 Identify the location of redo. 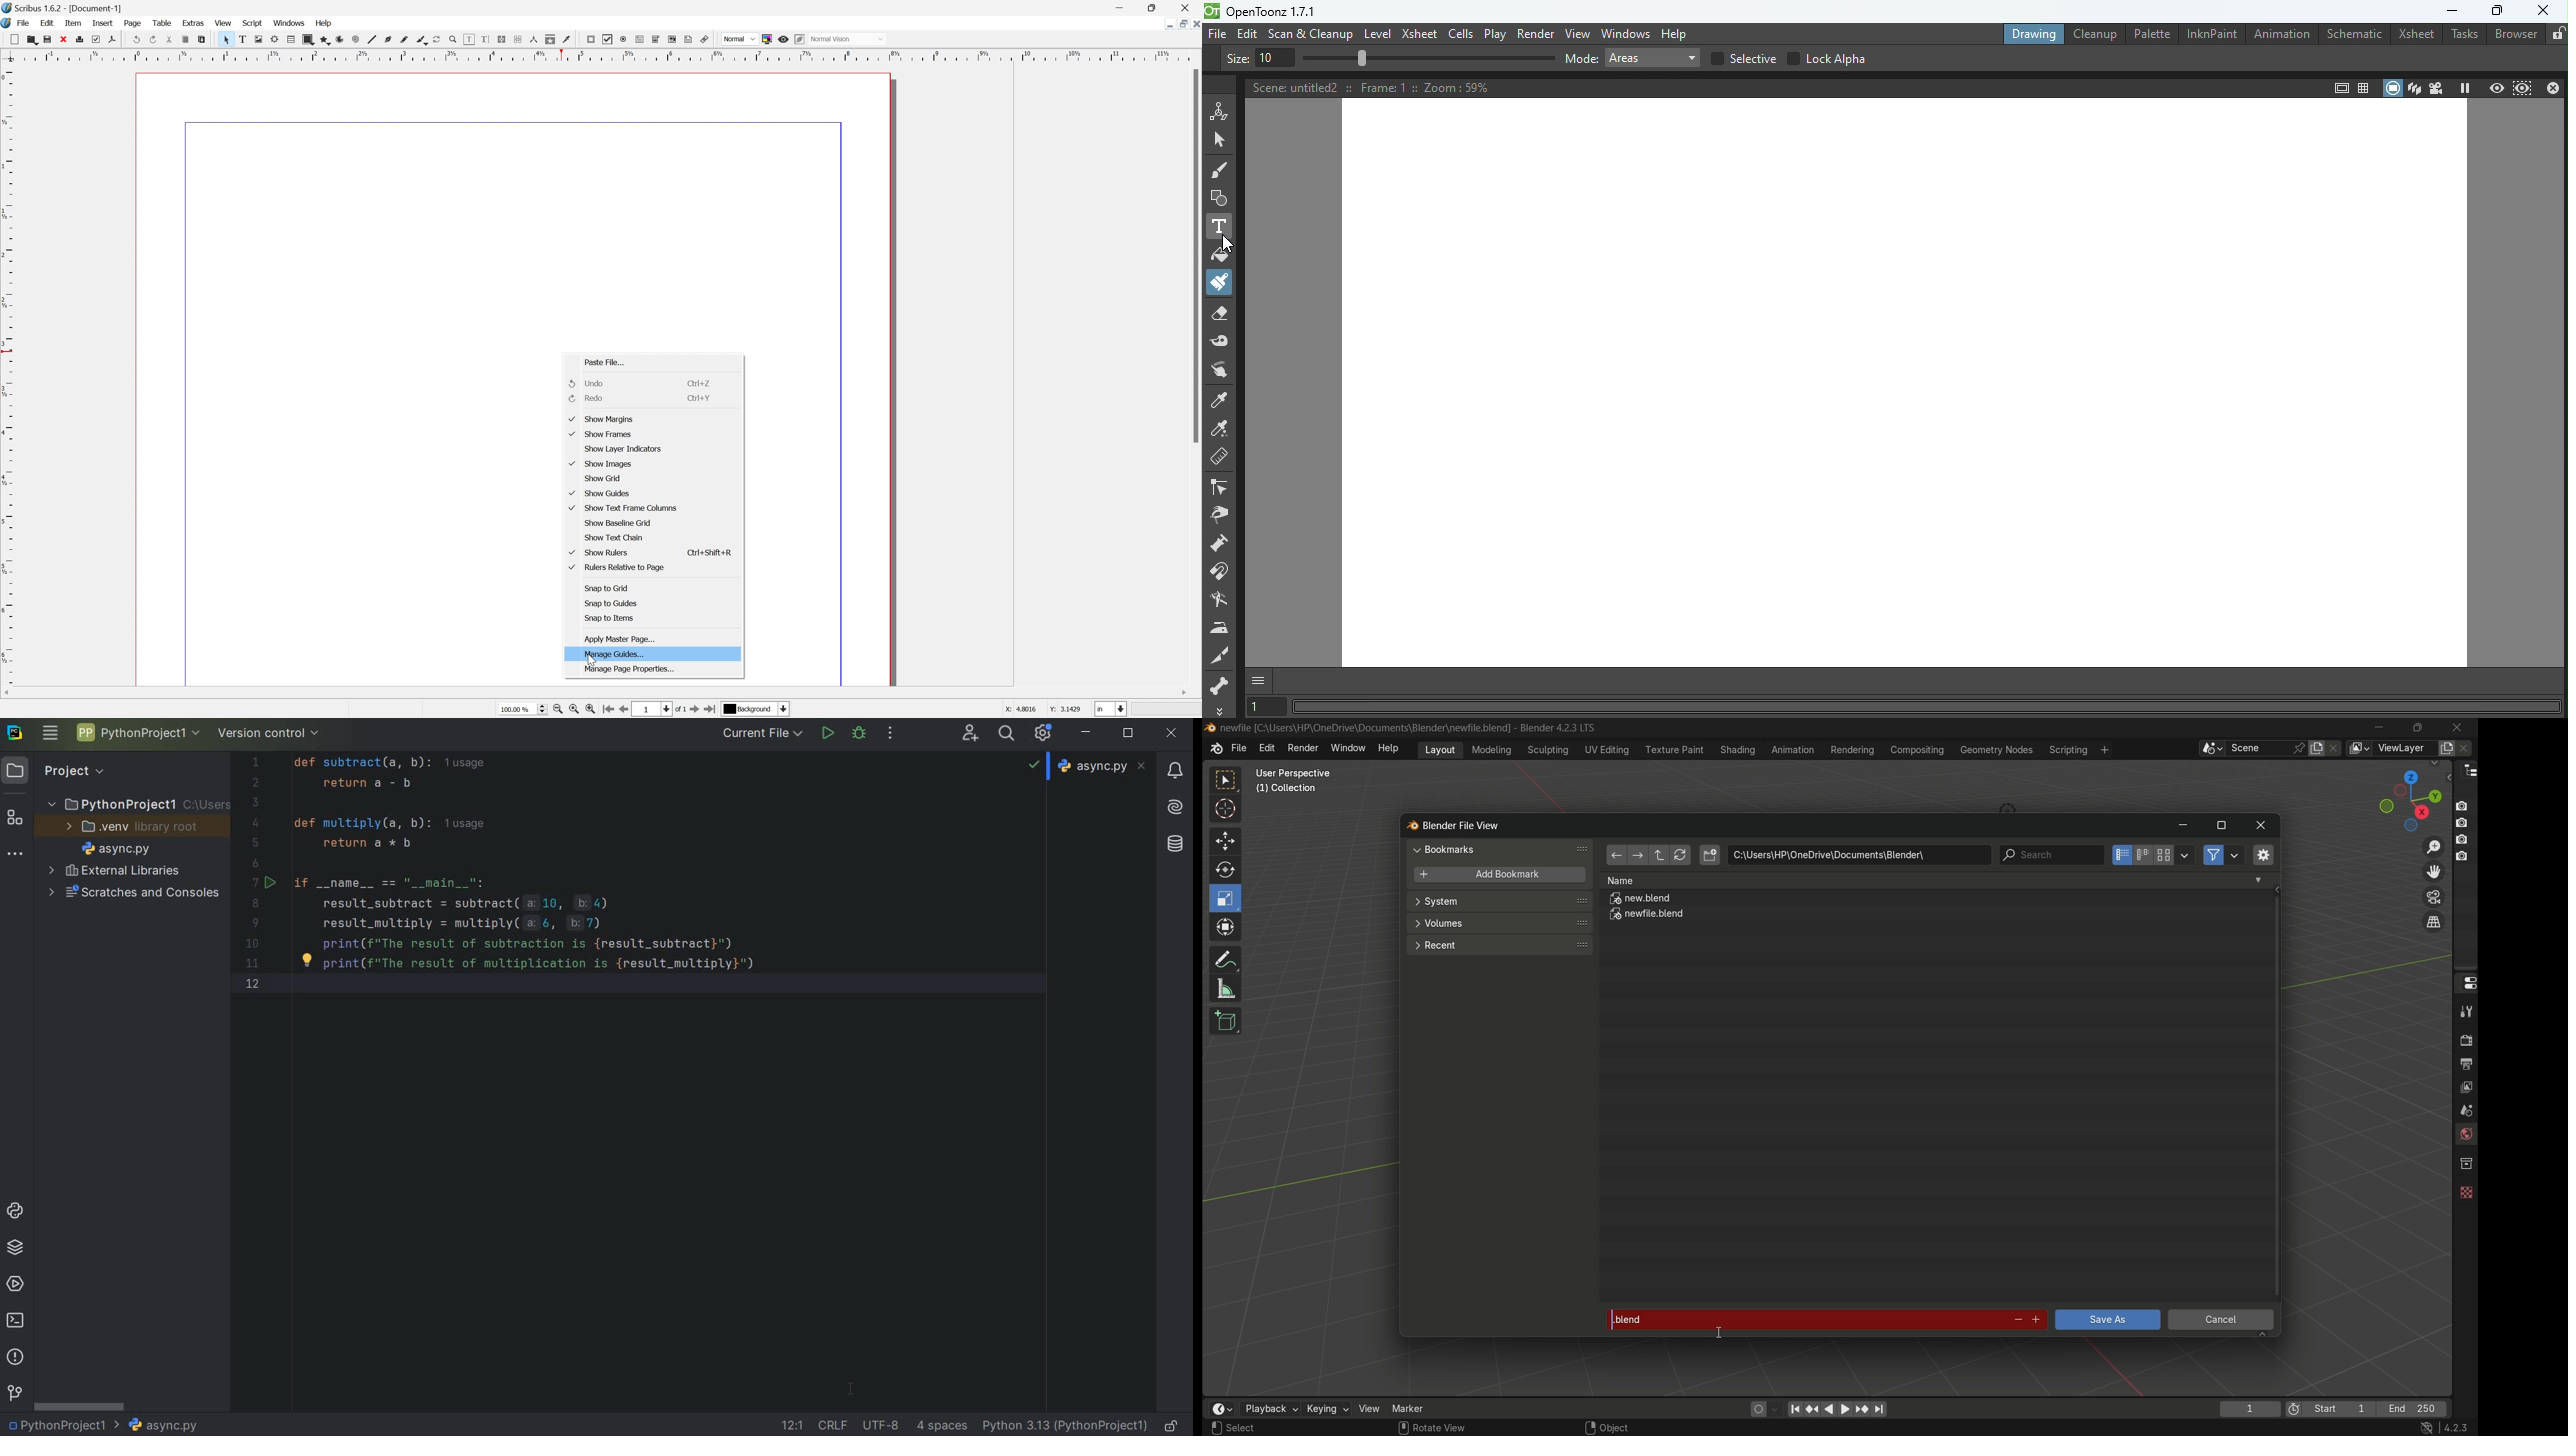
(153, 39).